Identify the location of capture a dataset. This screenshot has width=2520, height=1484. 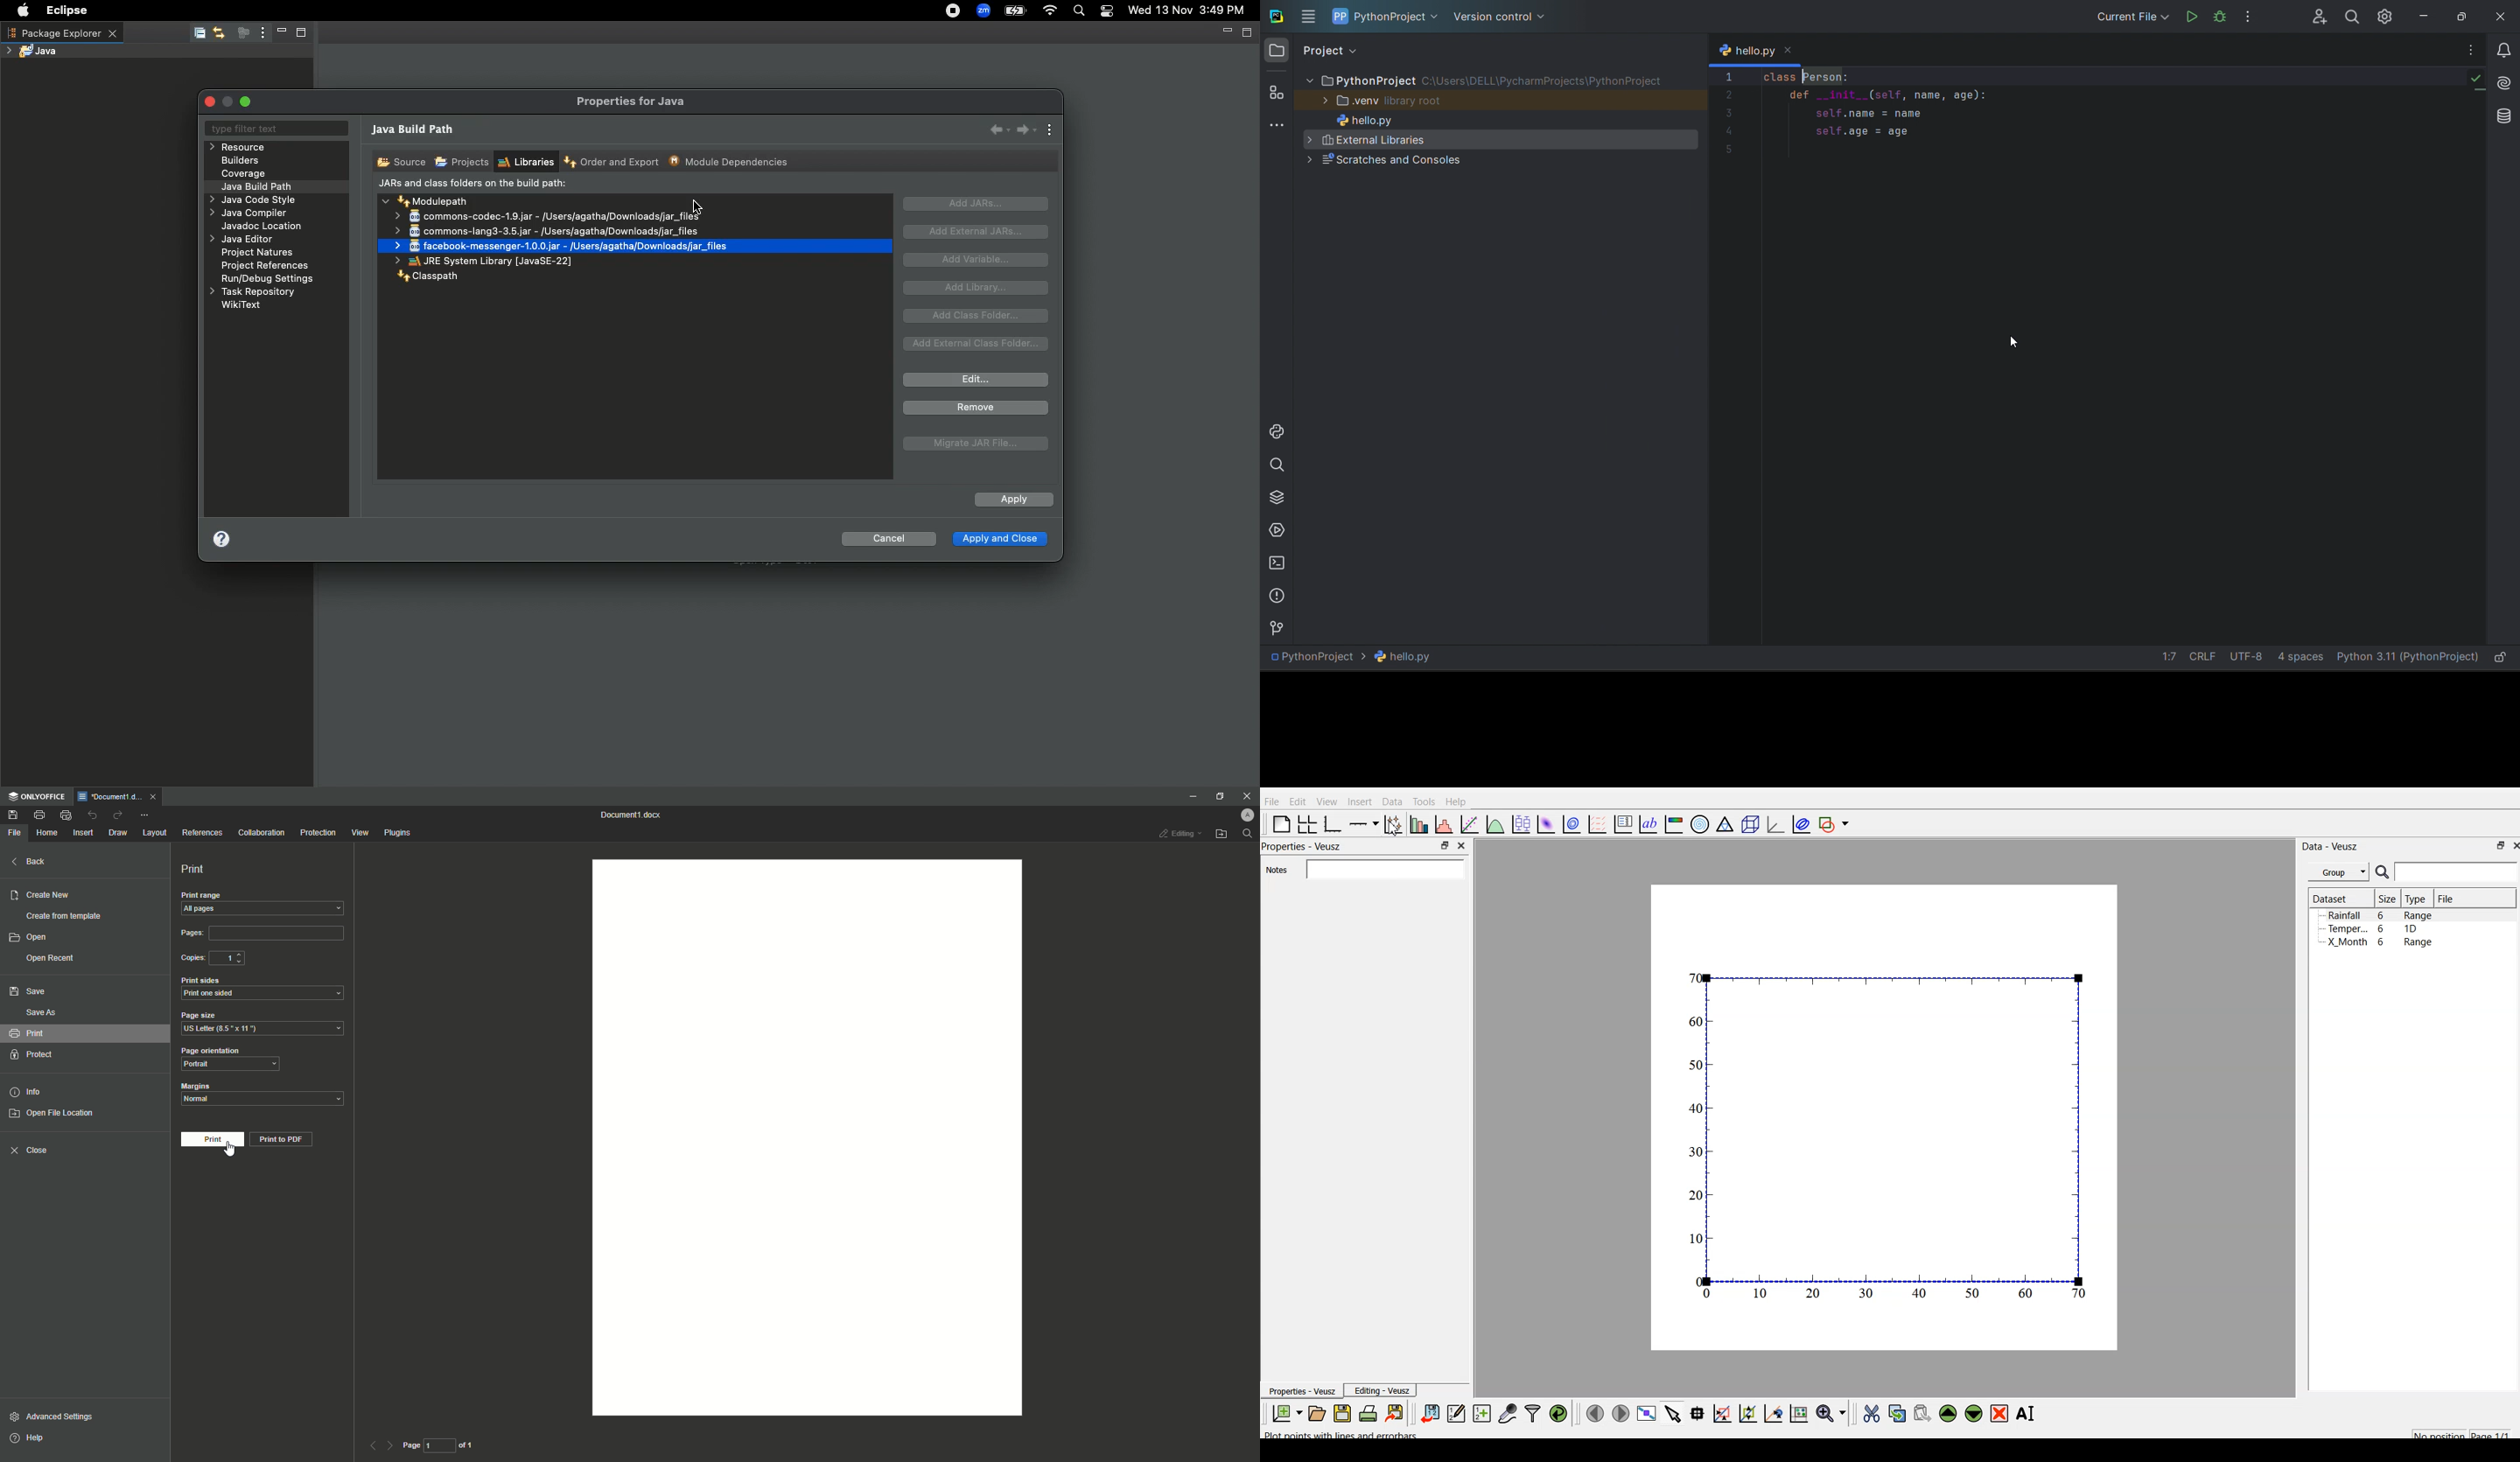
(1507, 1411).